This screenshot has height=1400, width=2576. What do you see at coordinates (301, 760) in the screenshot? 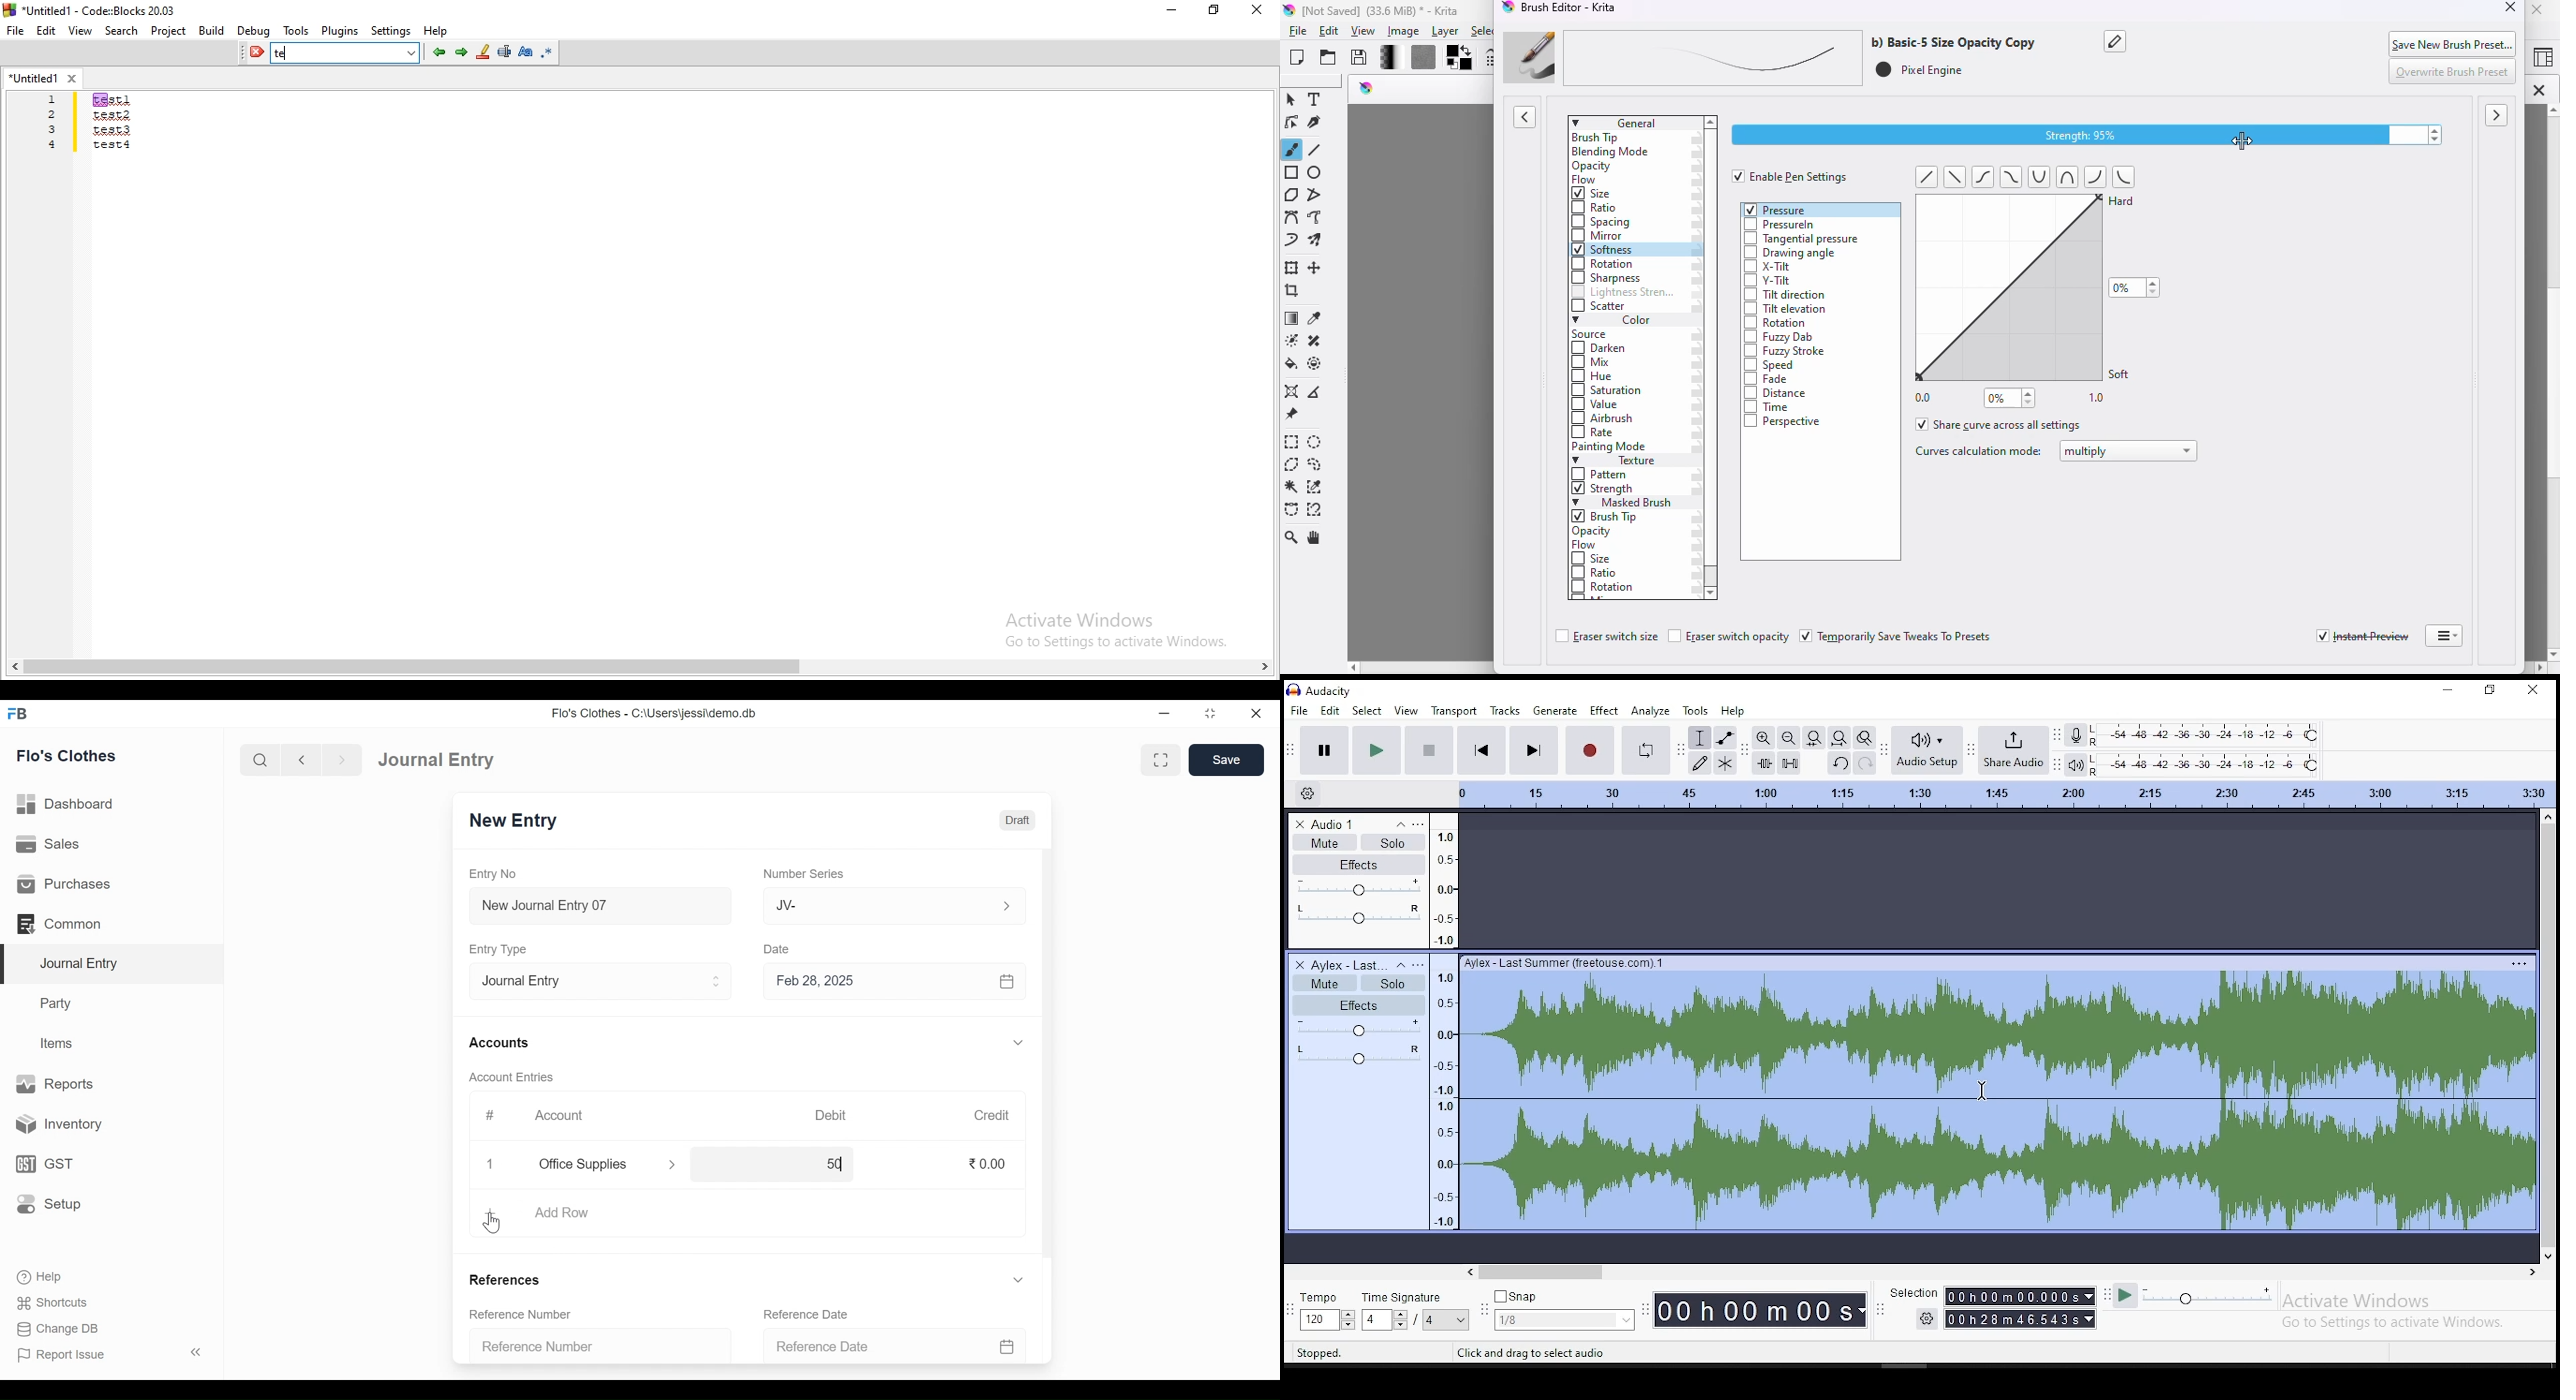
I see `Navigate Back` at bounding box center [301, 760].